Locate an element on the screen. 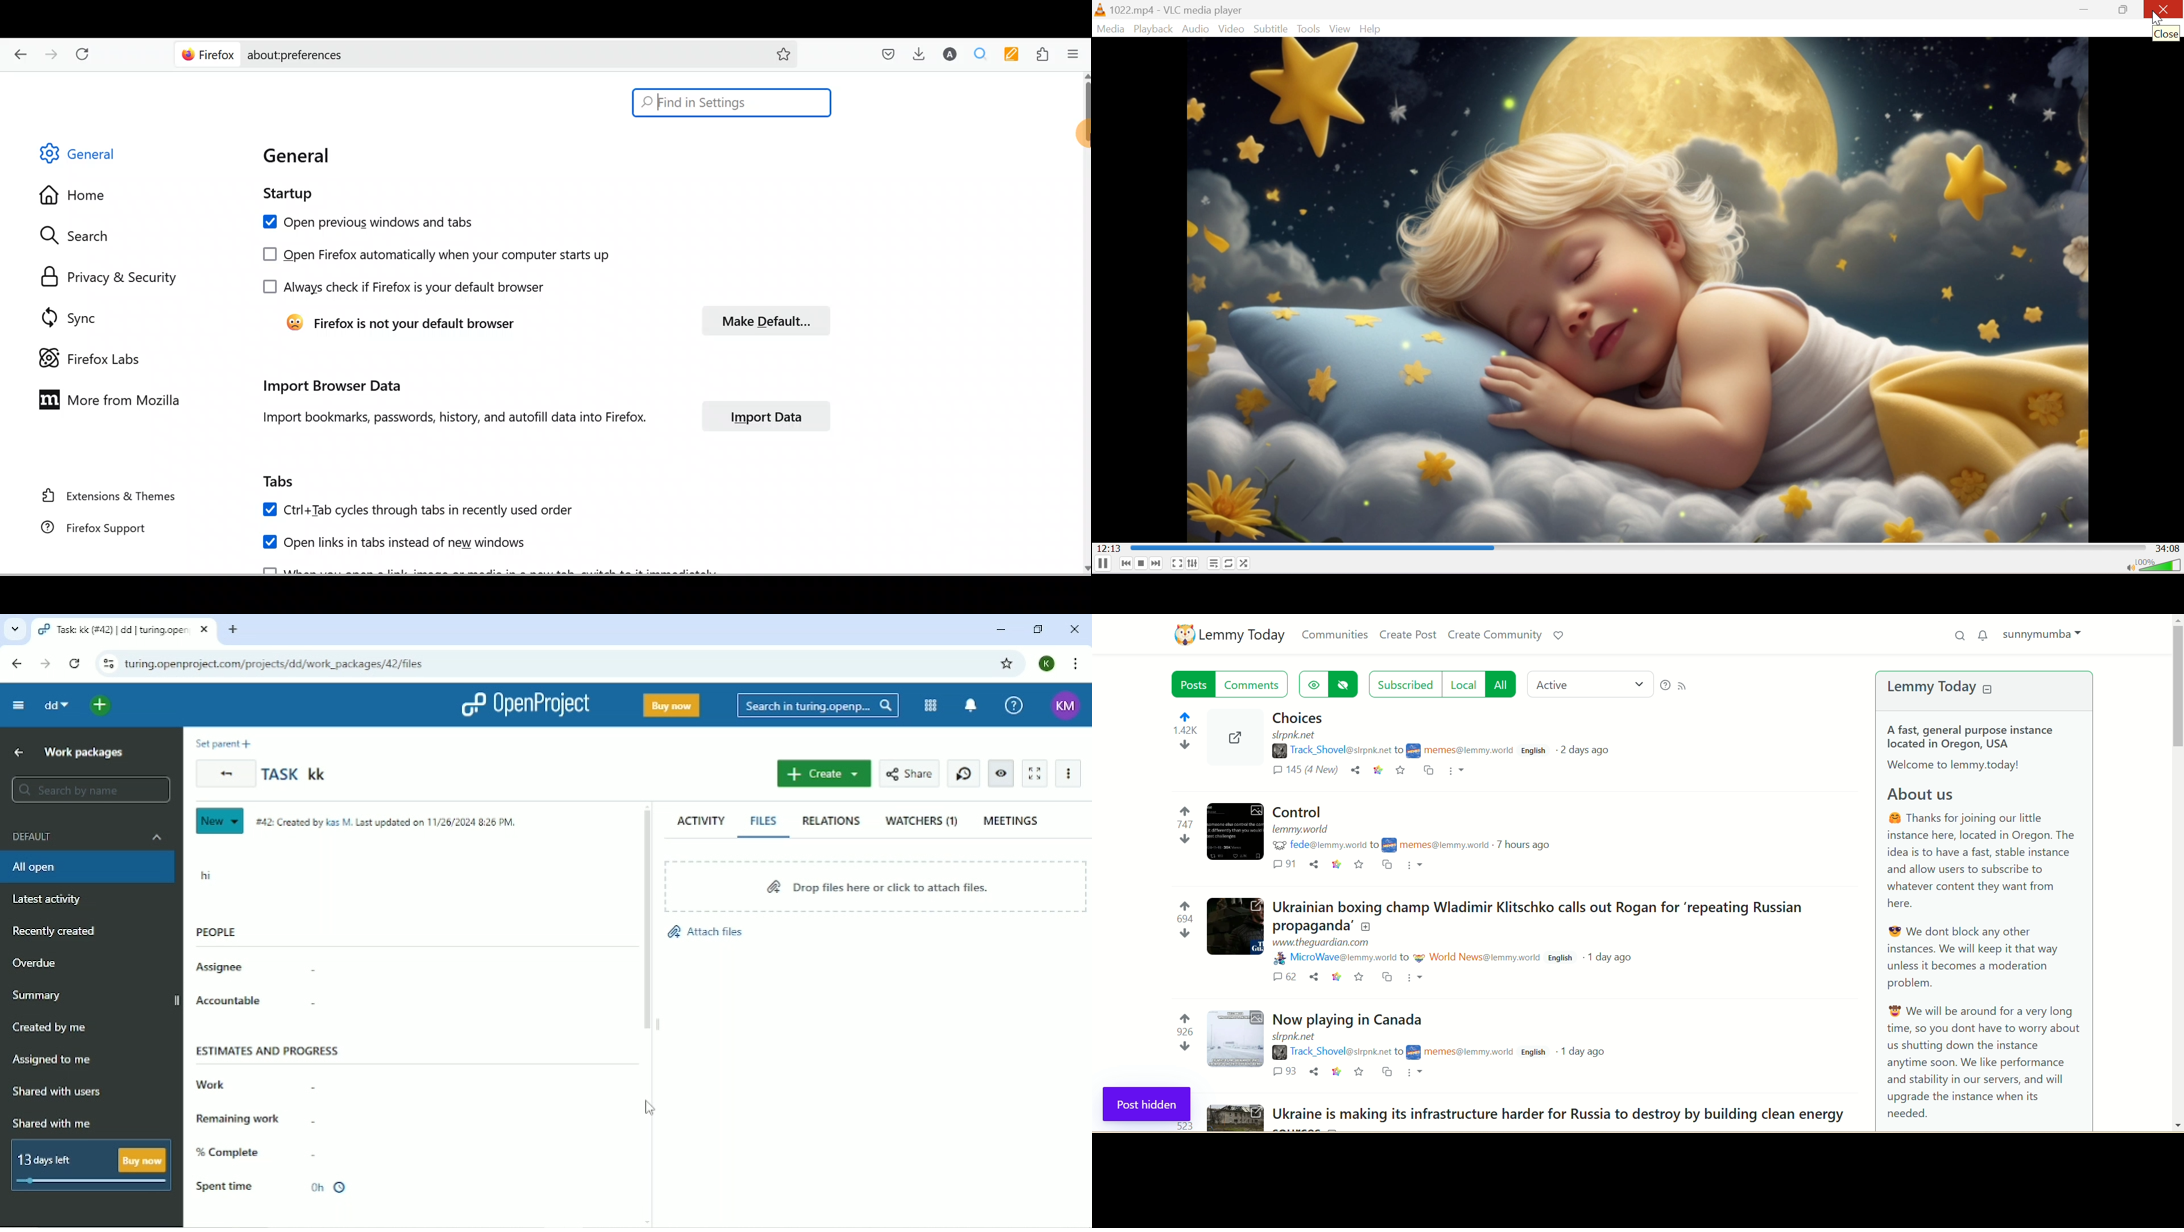 This screenshot has width=2184, height=1232. Privacy and security settings is located at coordinates (104, 274).